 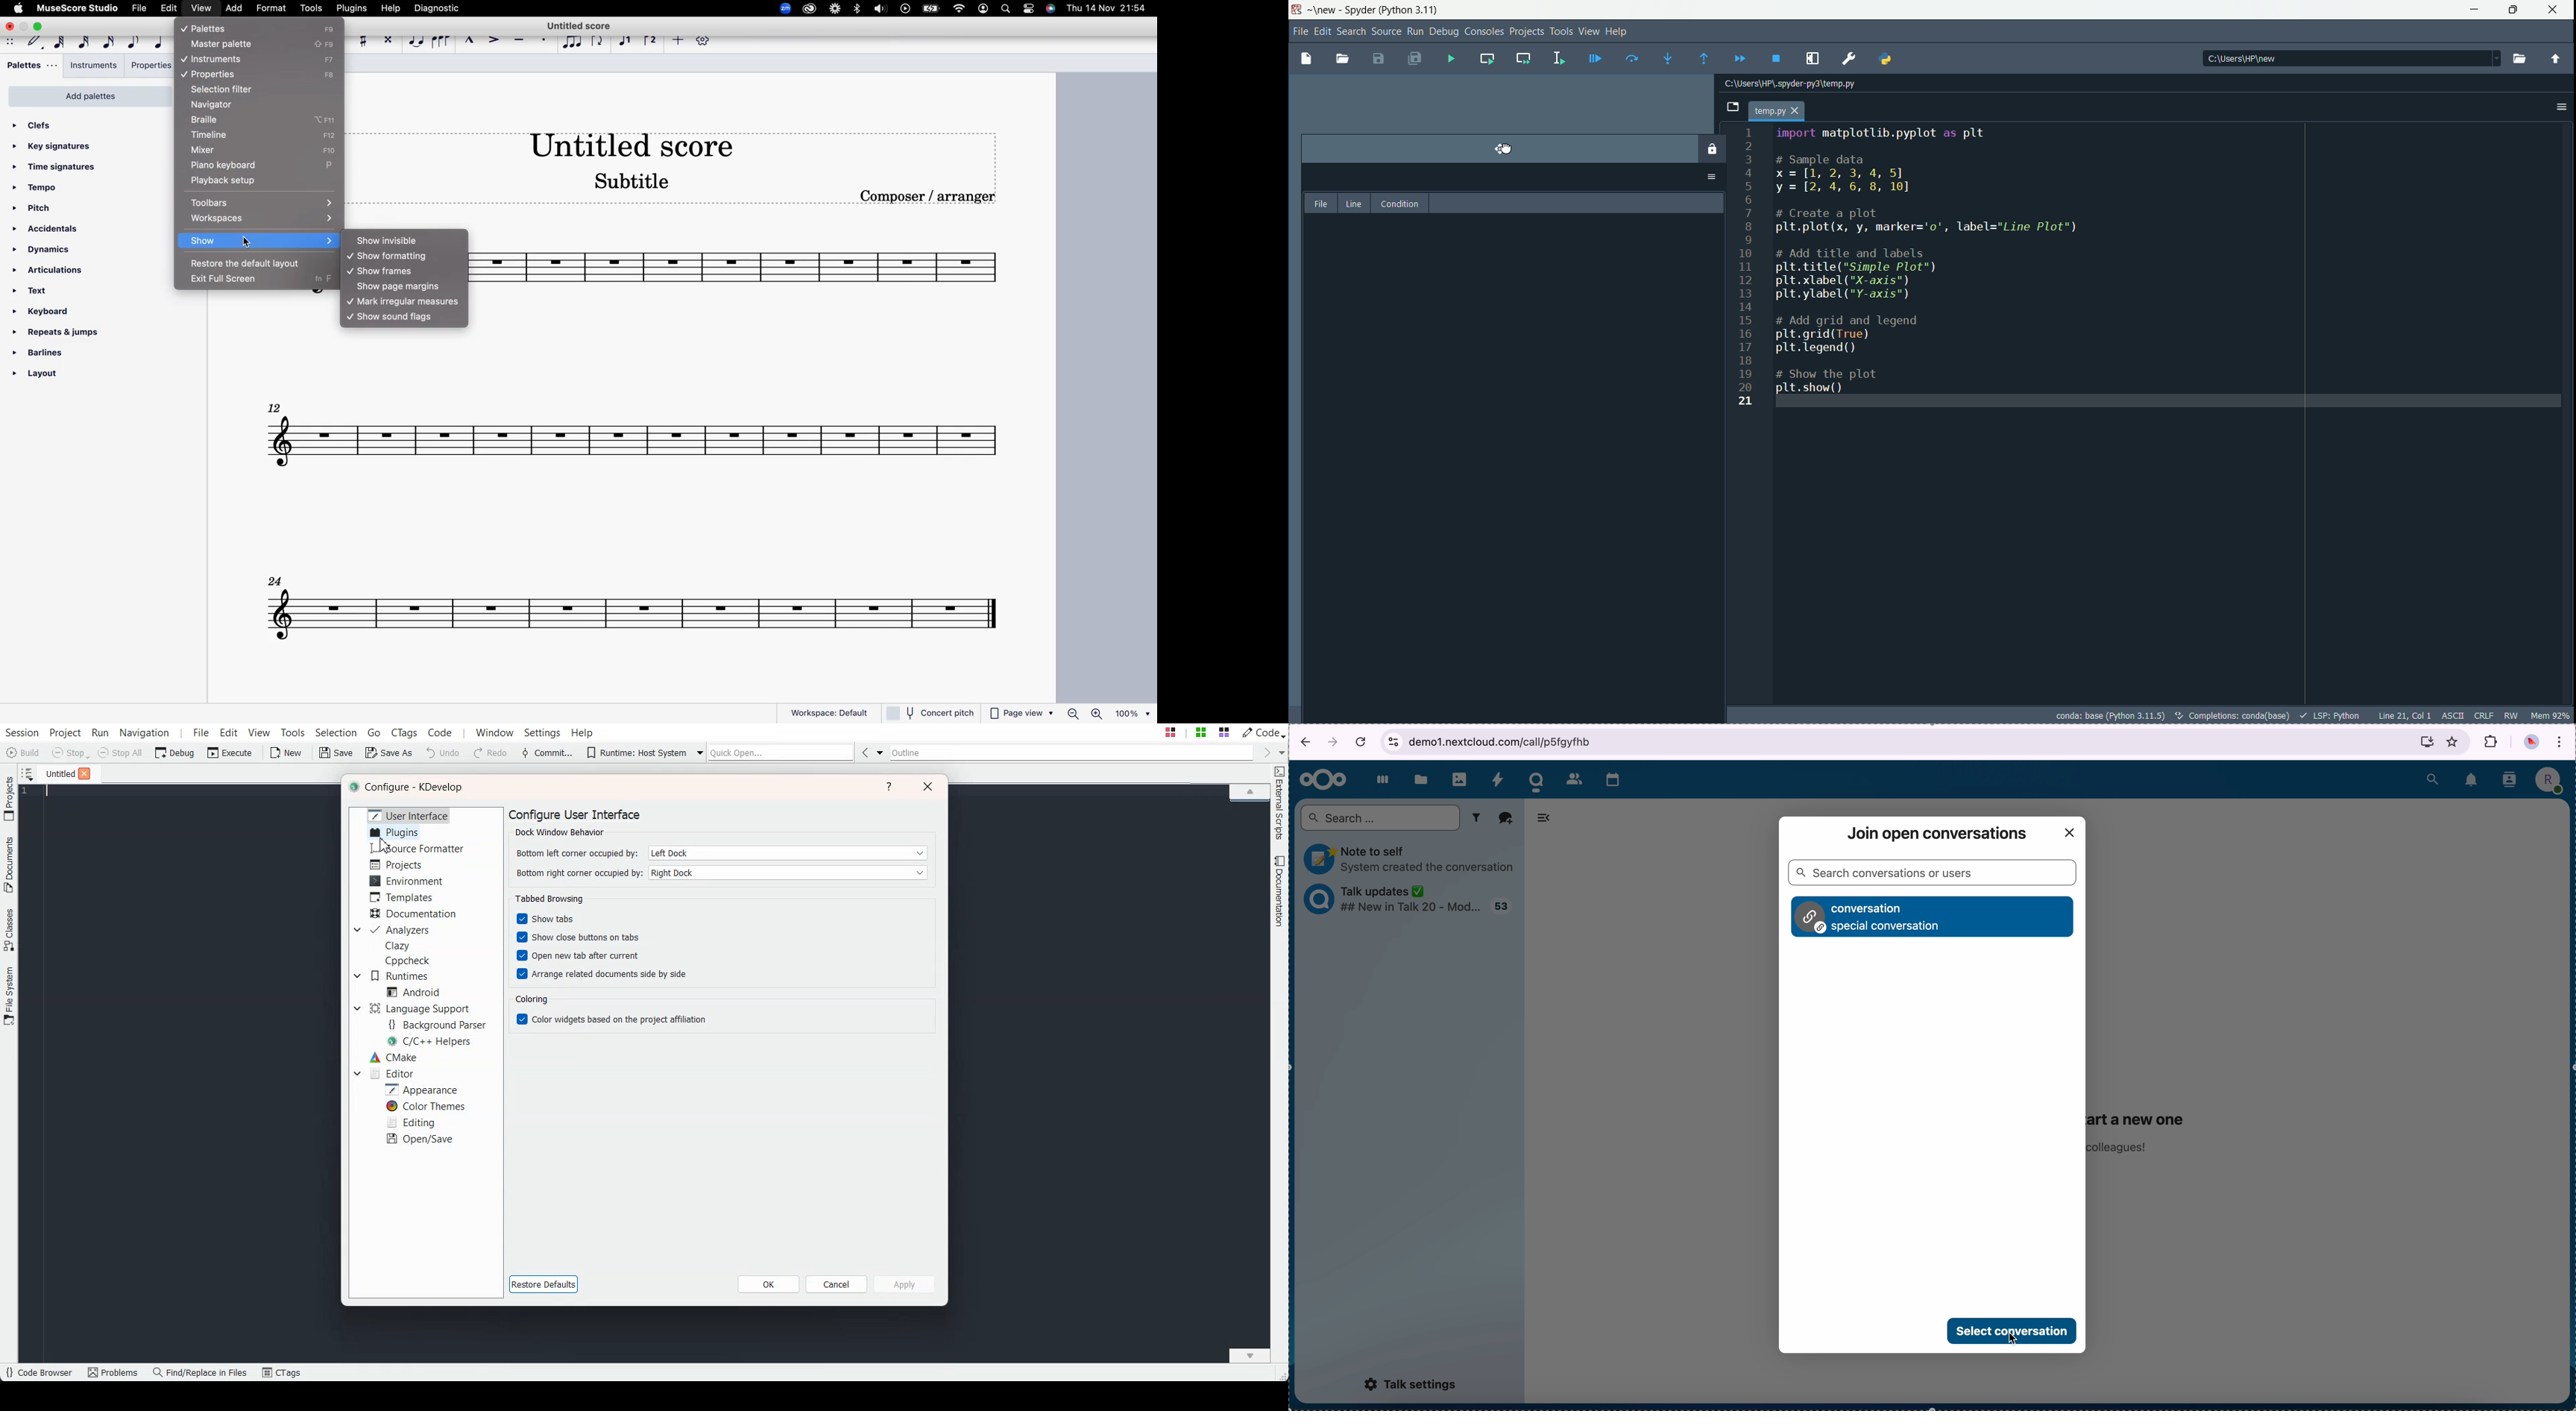 What do you see at coordinates (1485, 58) in the screenshot?
I see `run current cell` at bounding box center [1485, 58].